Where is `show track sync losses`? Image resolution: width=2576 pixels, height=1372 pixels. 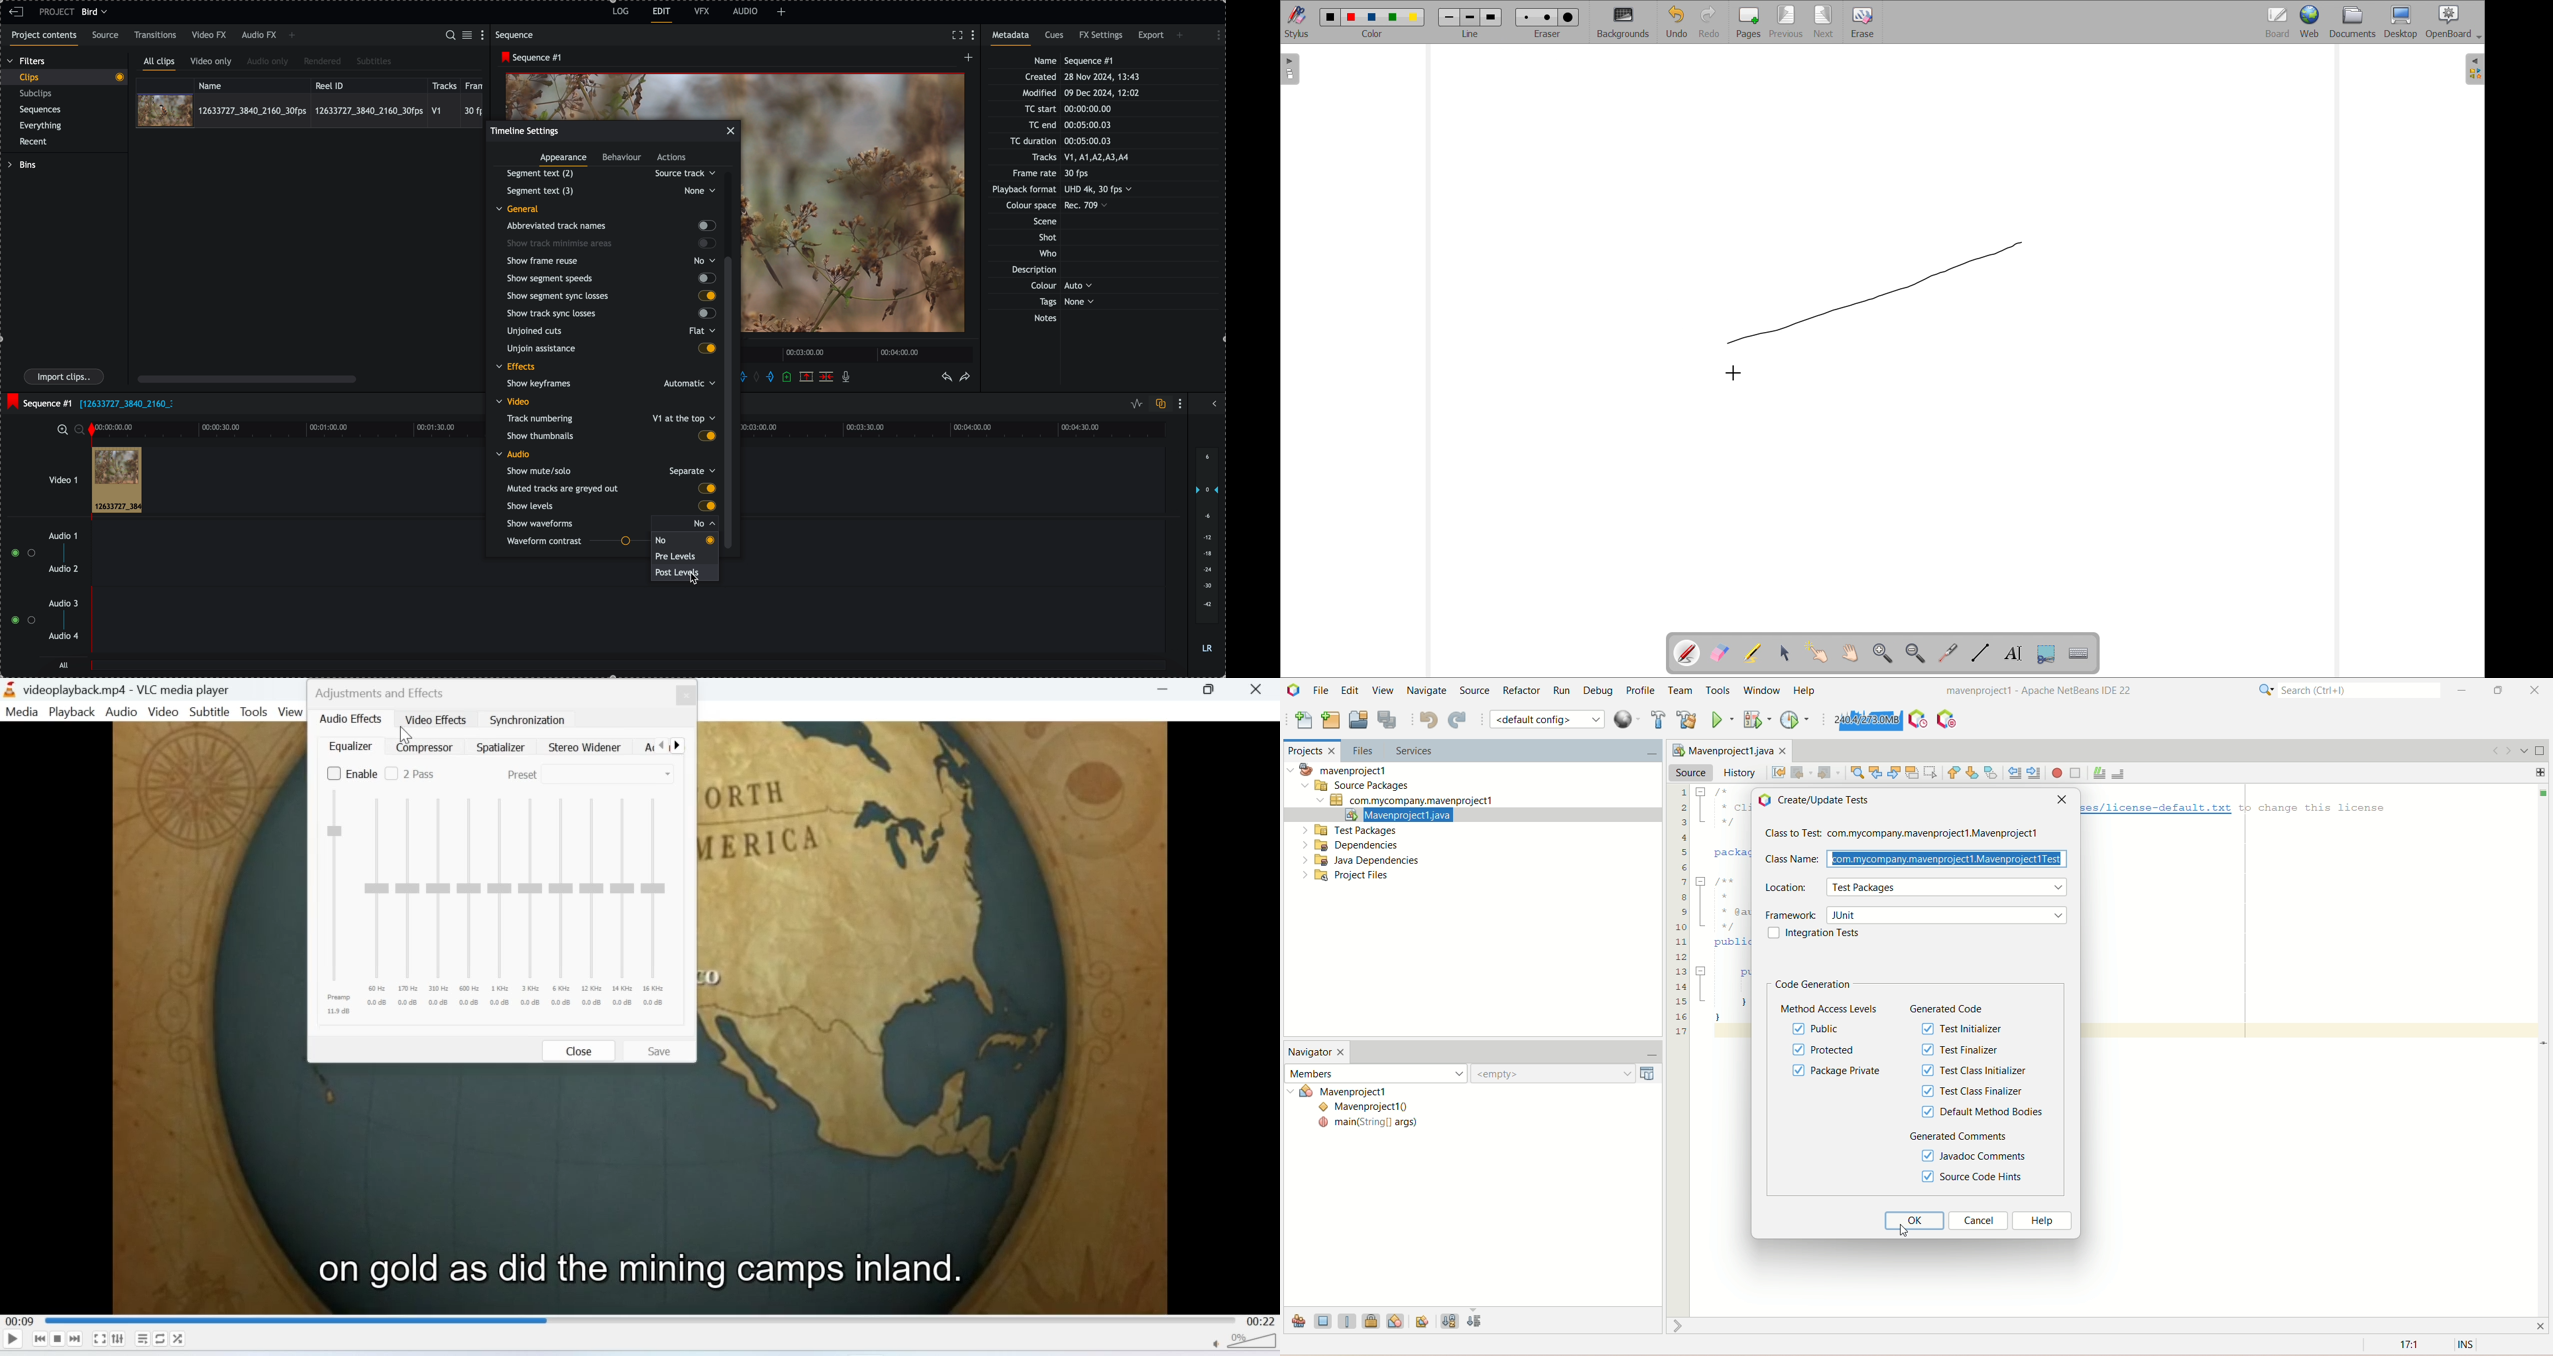
show track sync losses is located at coordinates (609, 315).